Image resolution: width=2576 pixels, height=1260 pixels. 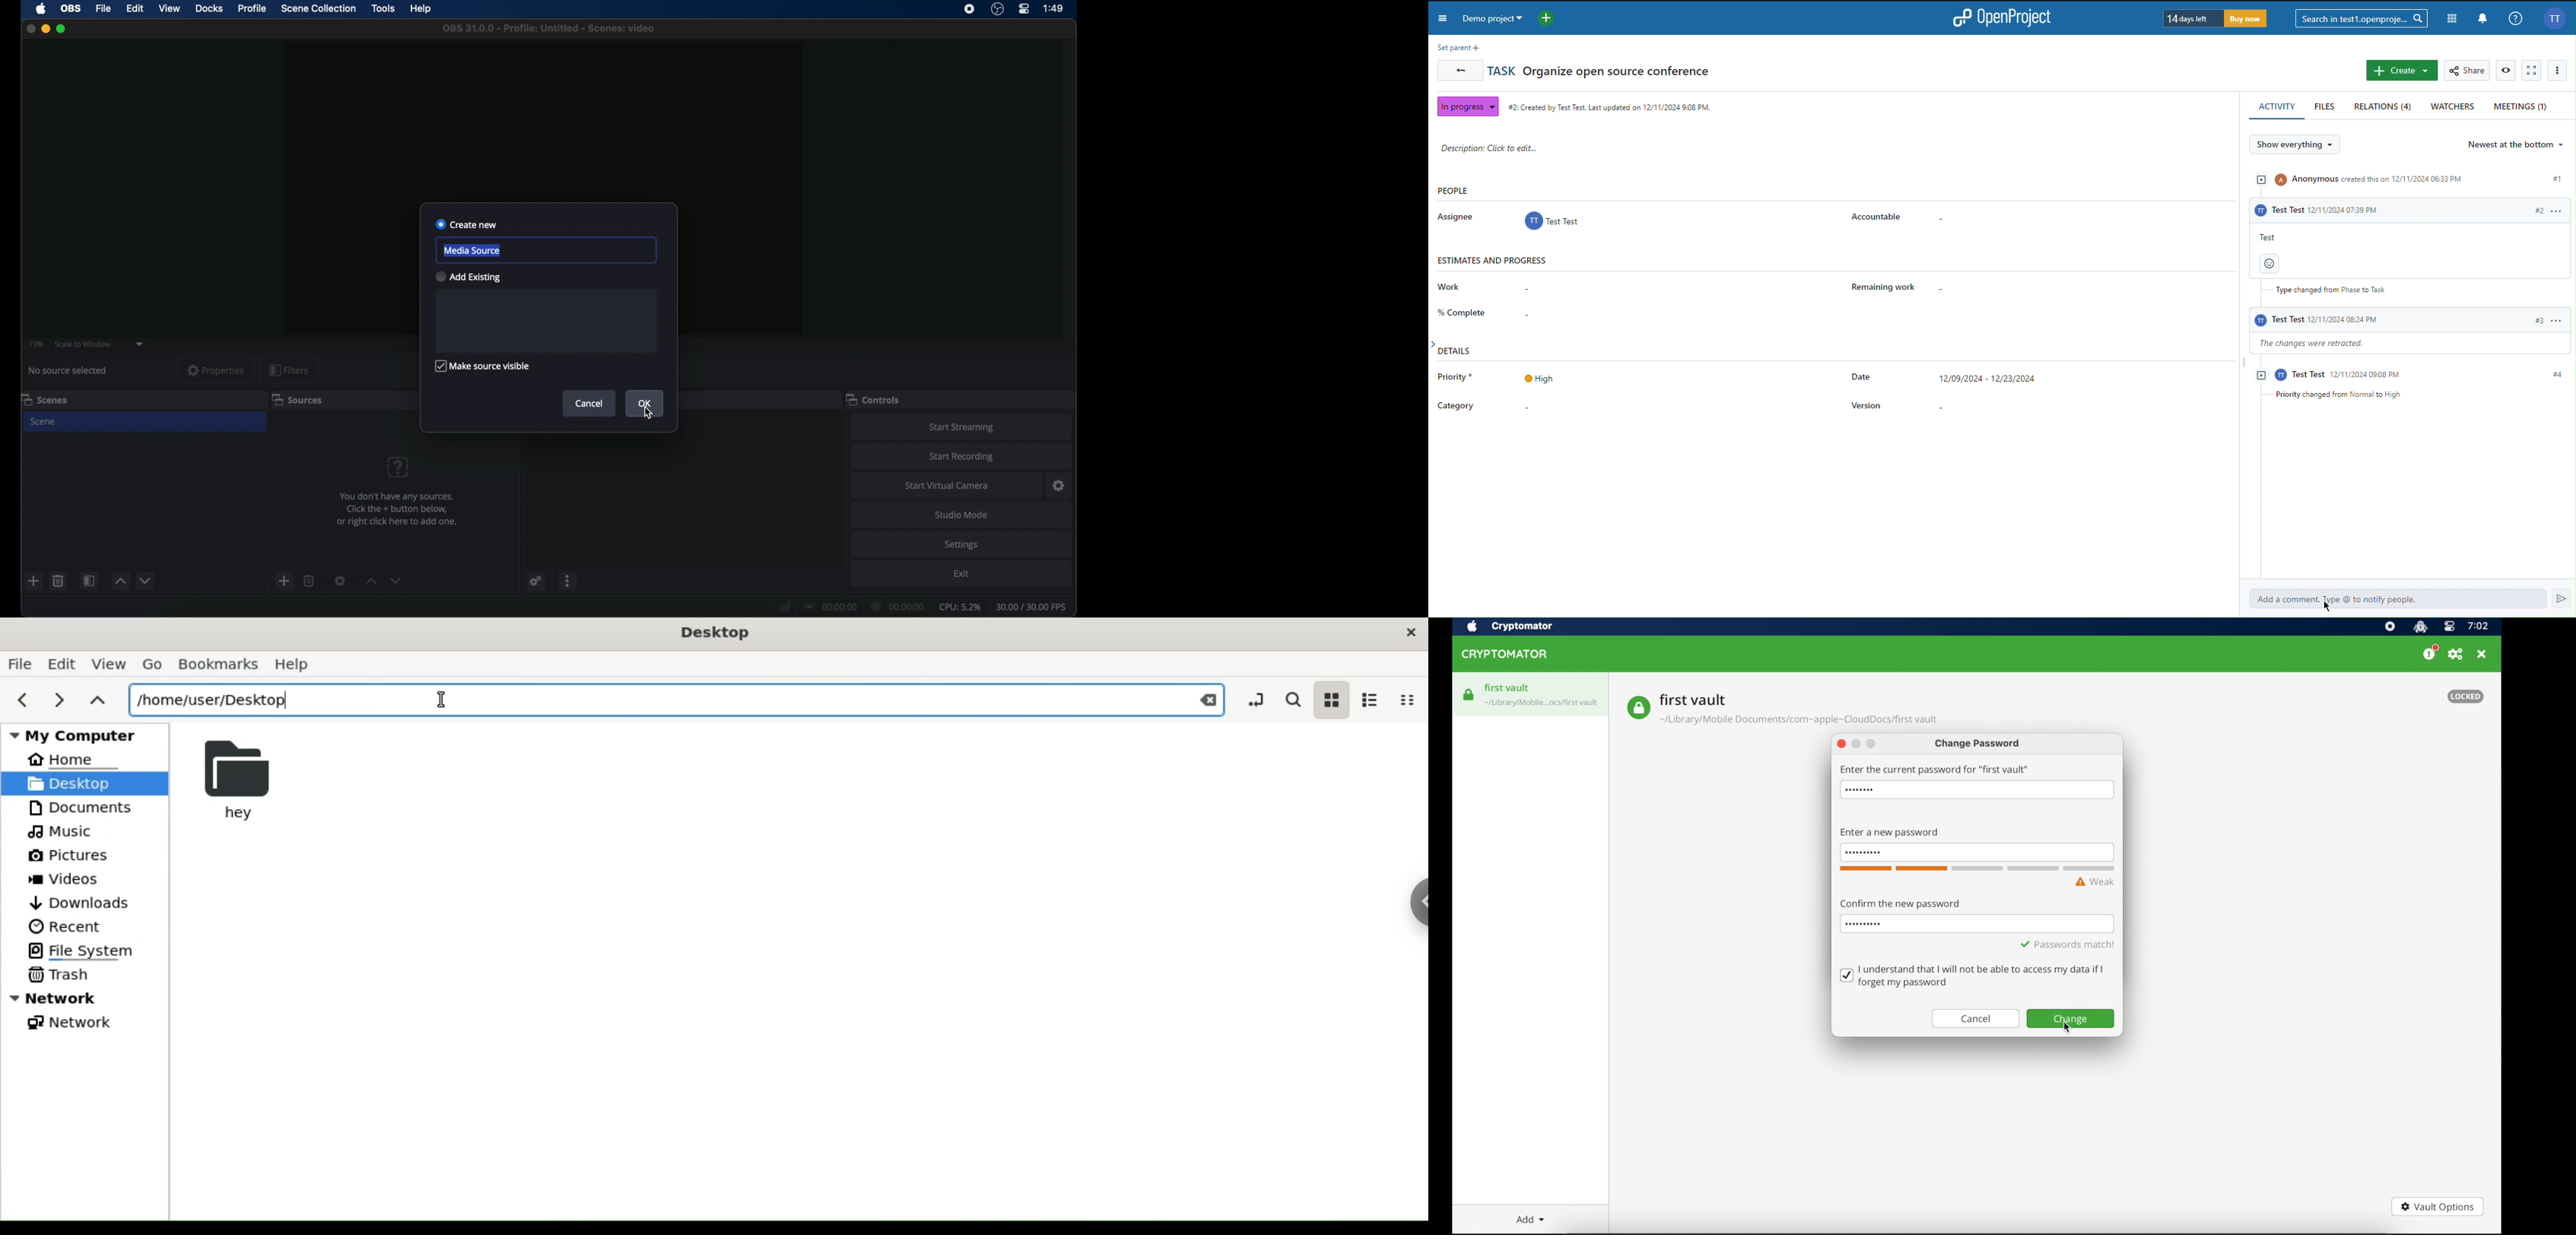 What do you see at coordinates (56, 702) in the screenshot?
I see `next` at bounding box center [56, 702].